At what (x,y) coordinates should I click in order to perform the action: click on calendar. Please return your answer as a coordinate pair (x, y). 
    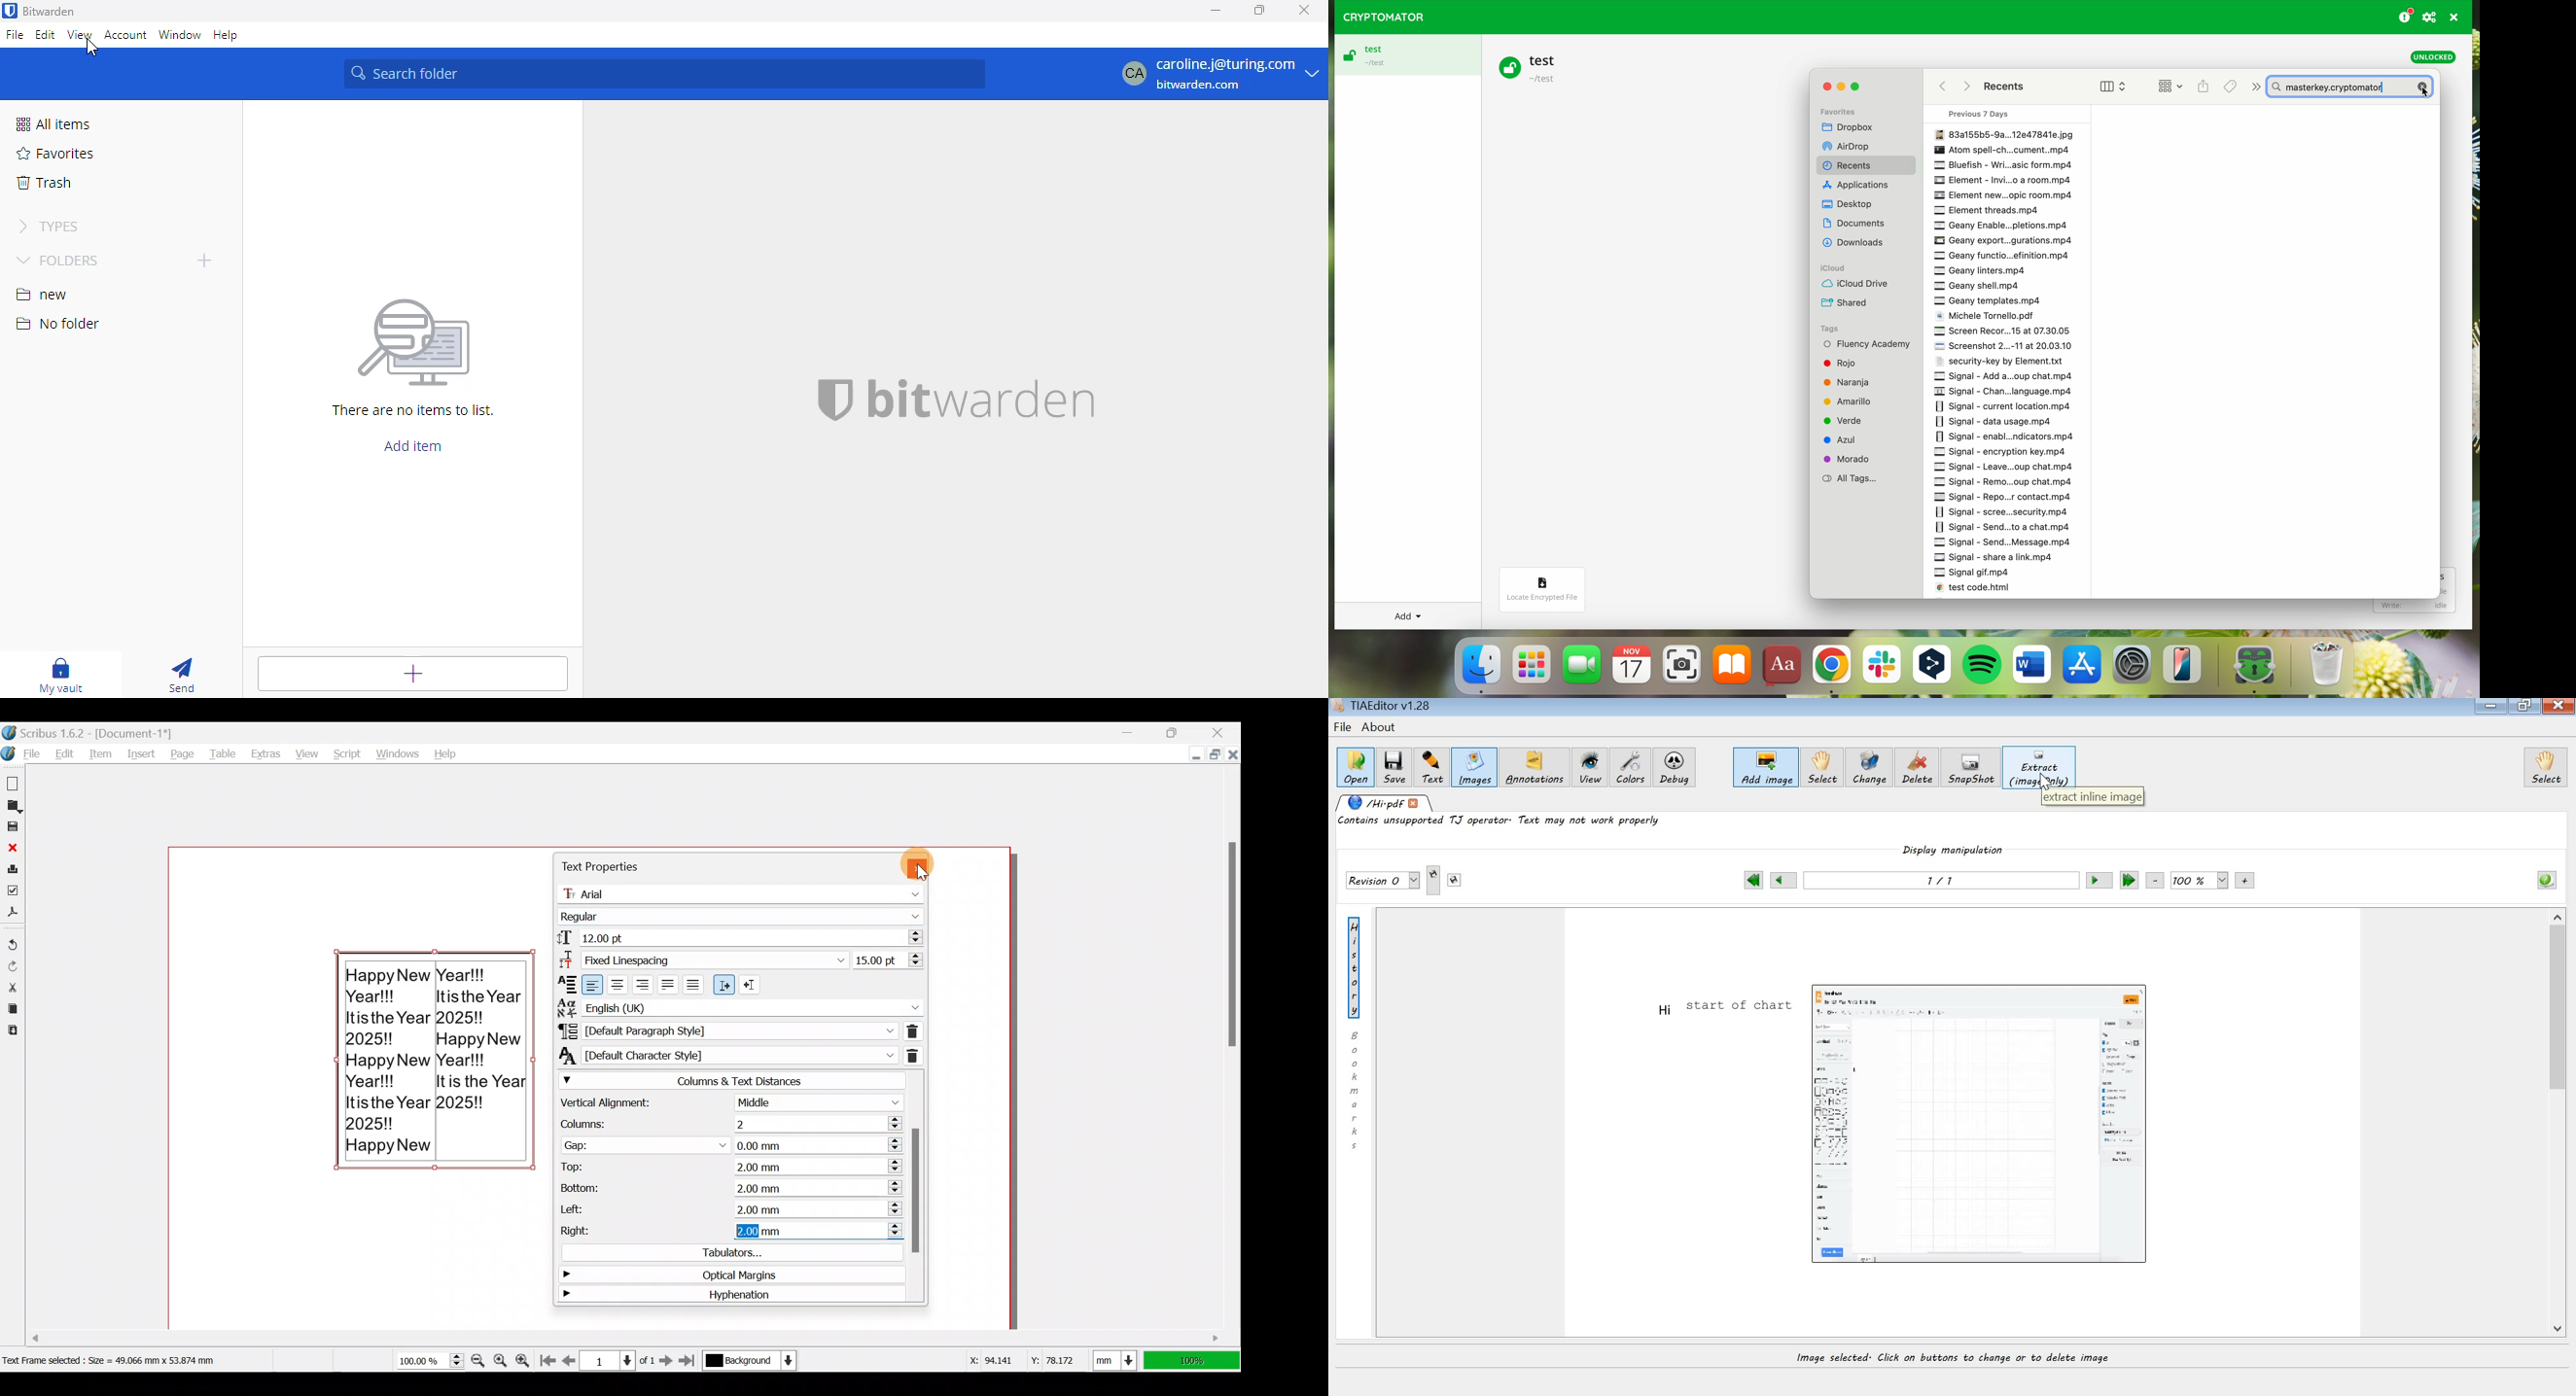
    Looking at the image, I should click on (1632, 668).